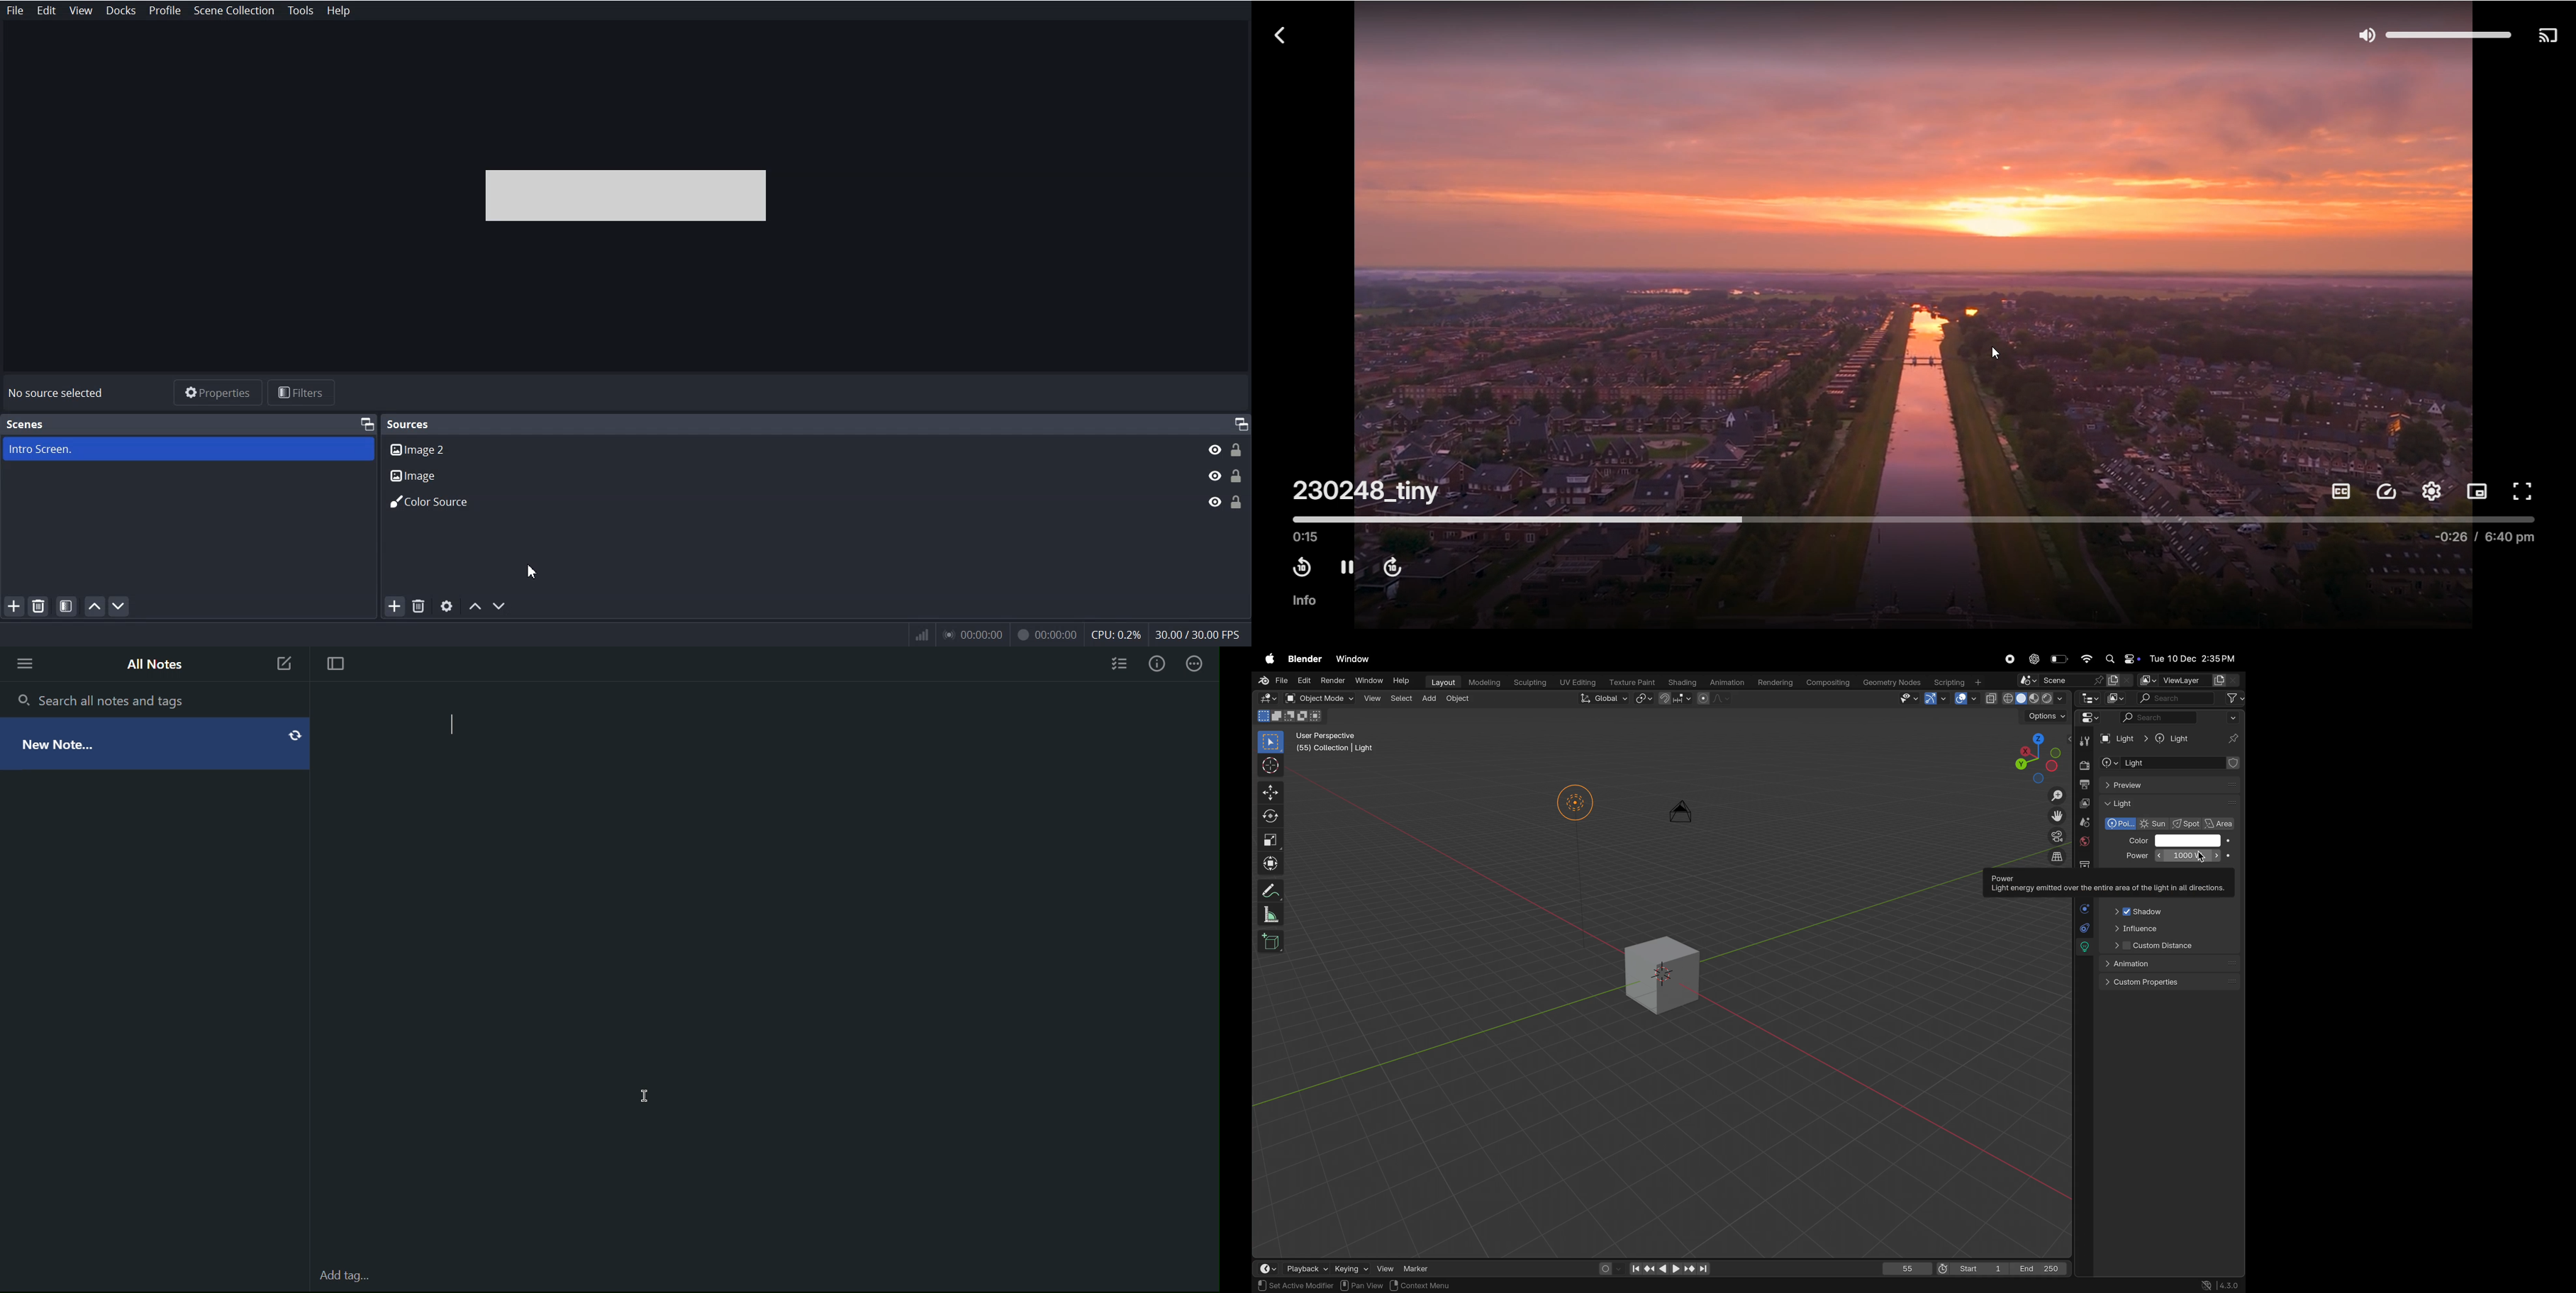  What do you see at coordinates (1403, 1286) in the screenshot?
I see `Objects` at bounding box center [1403, 1286].